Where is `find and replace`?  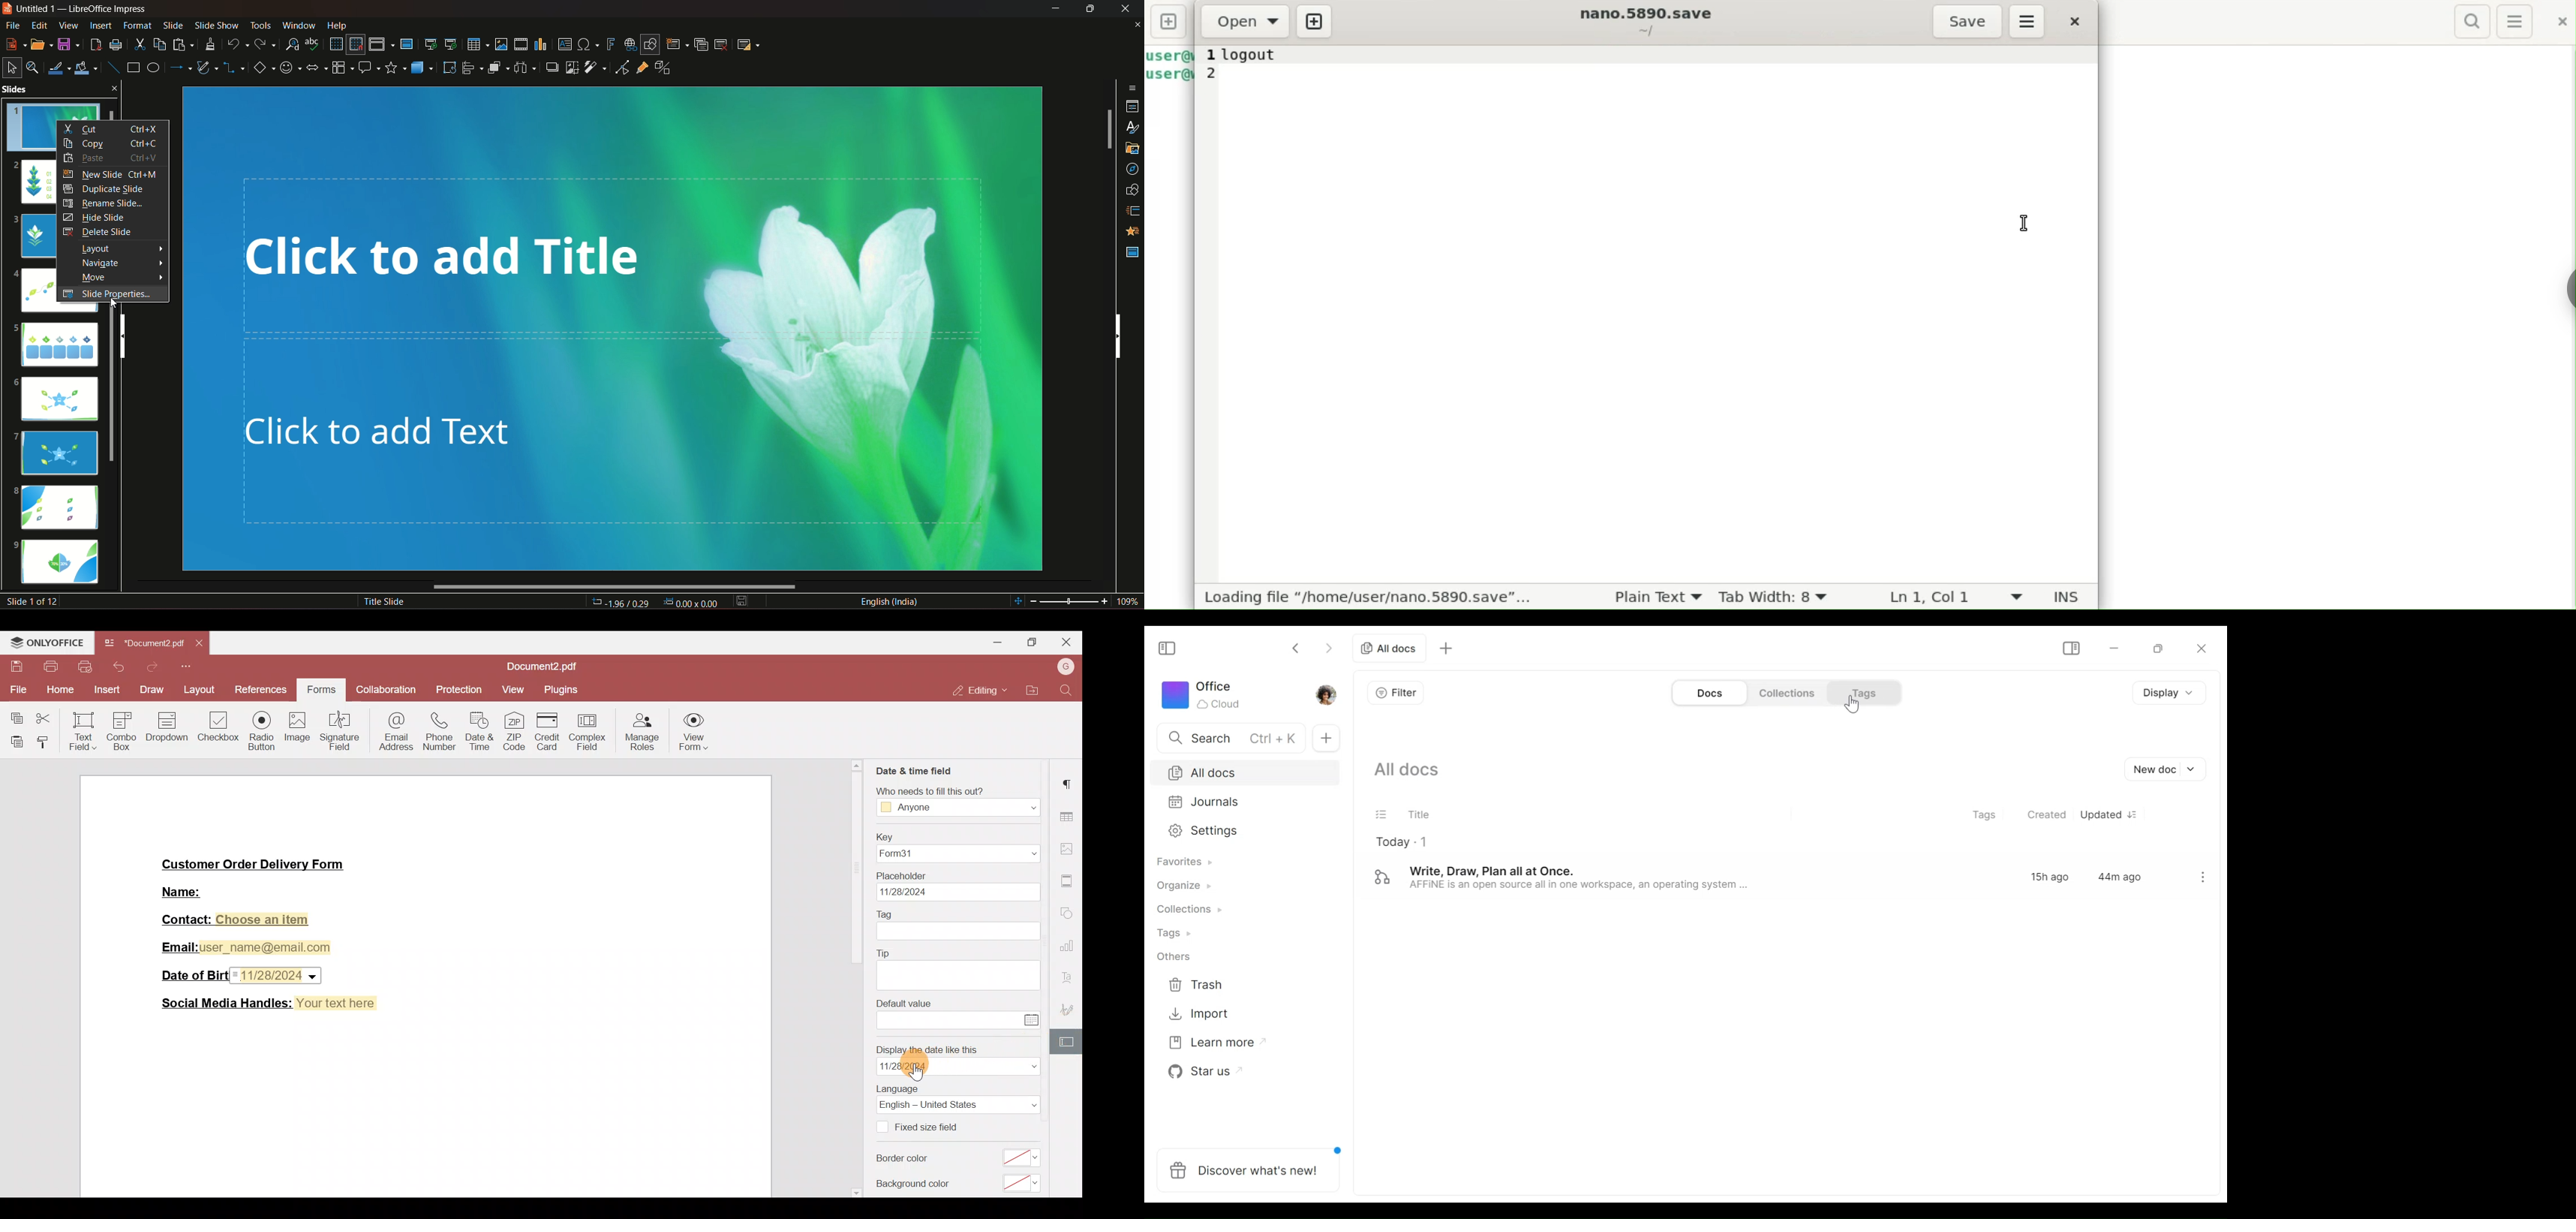
find and replace is located at coordinates (292, 43).